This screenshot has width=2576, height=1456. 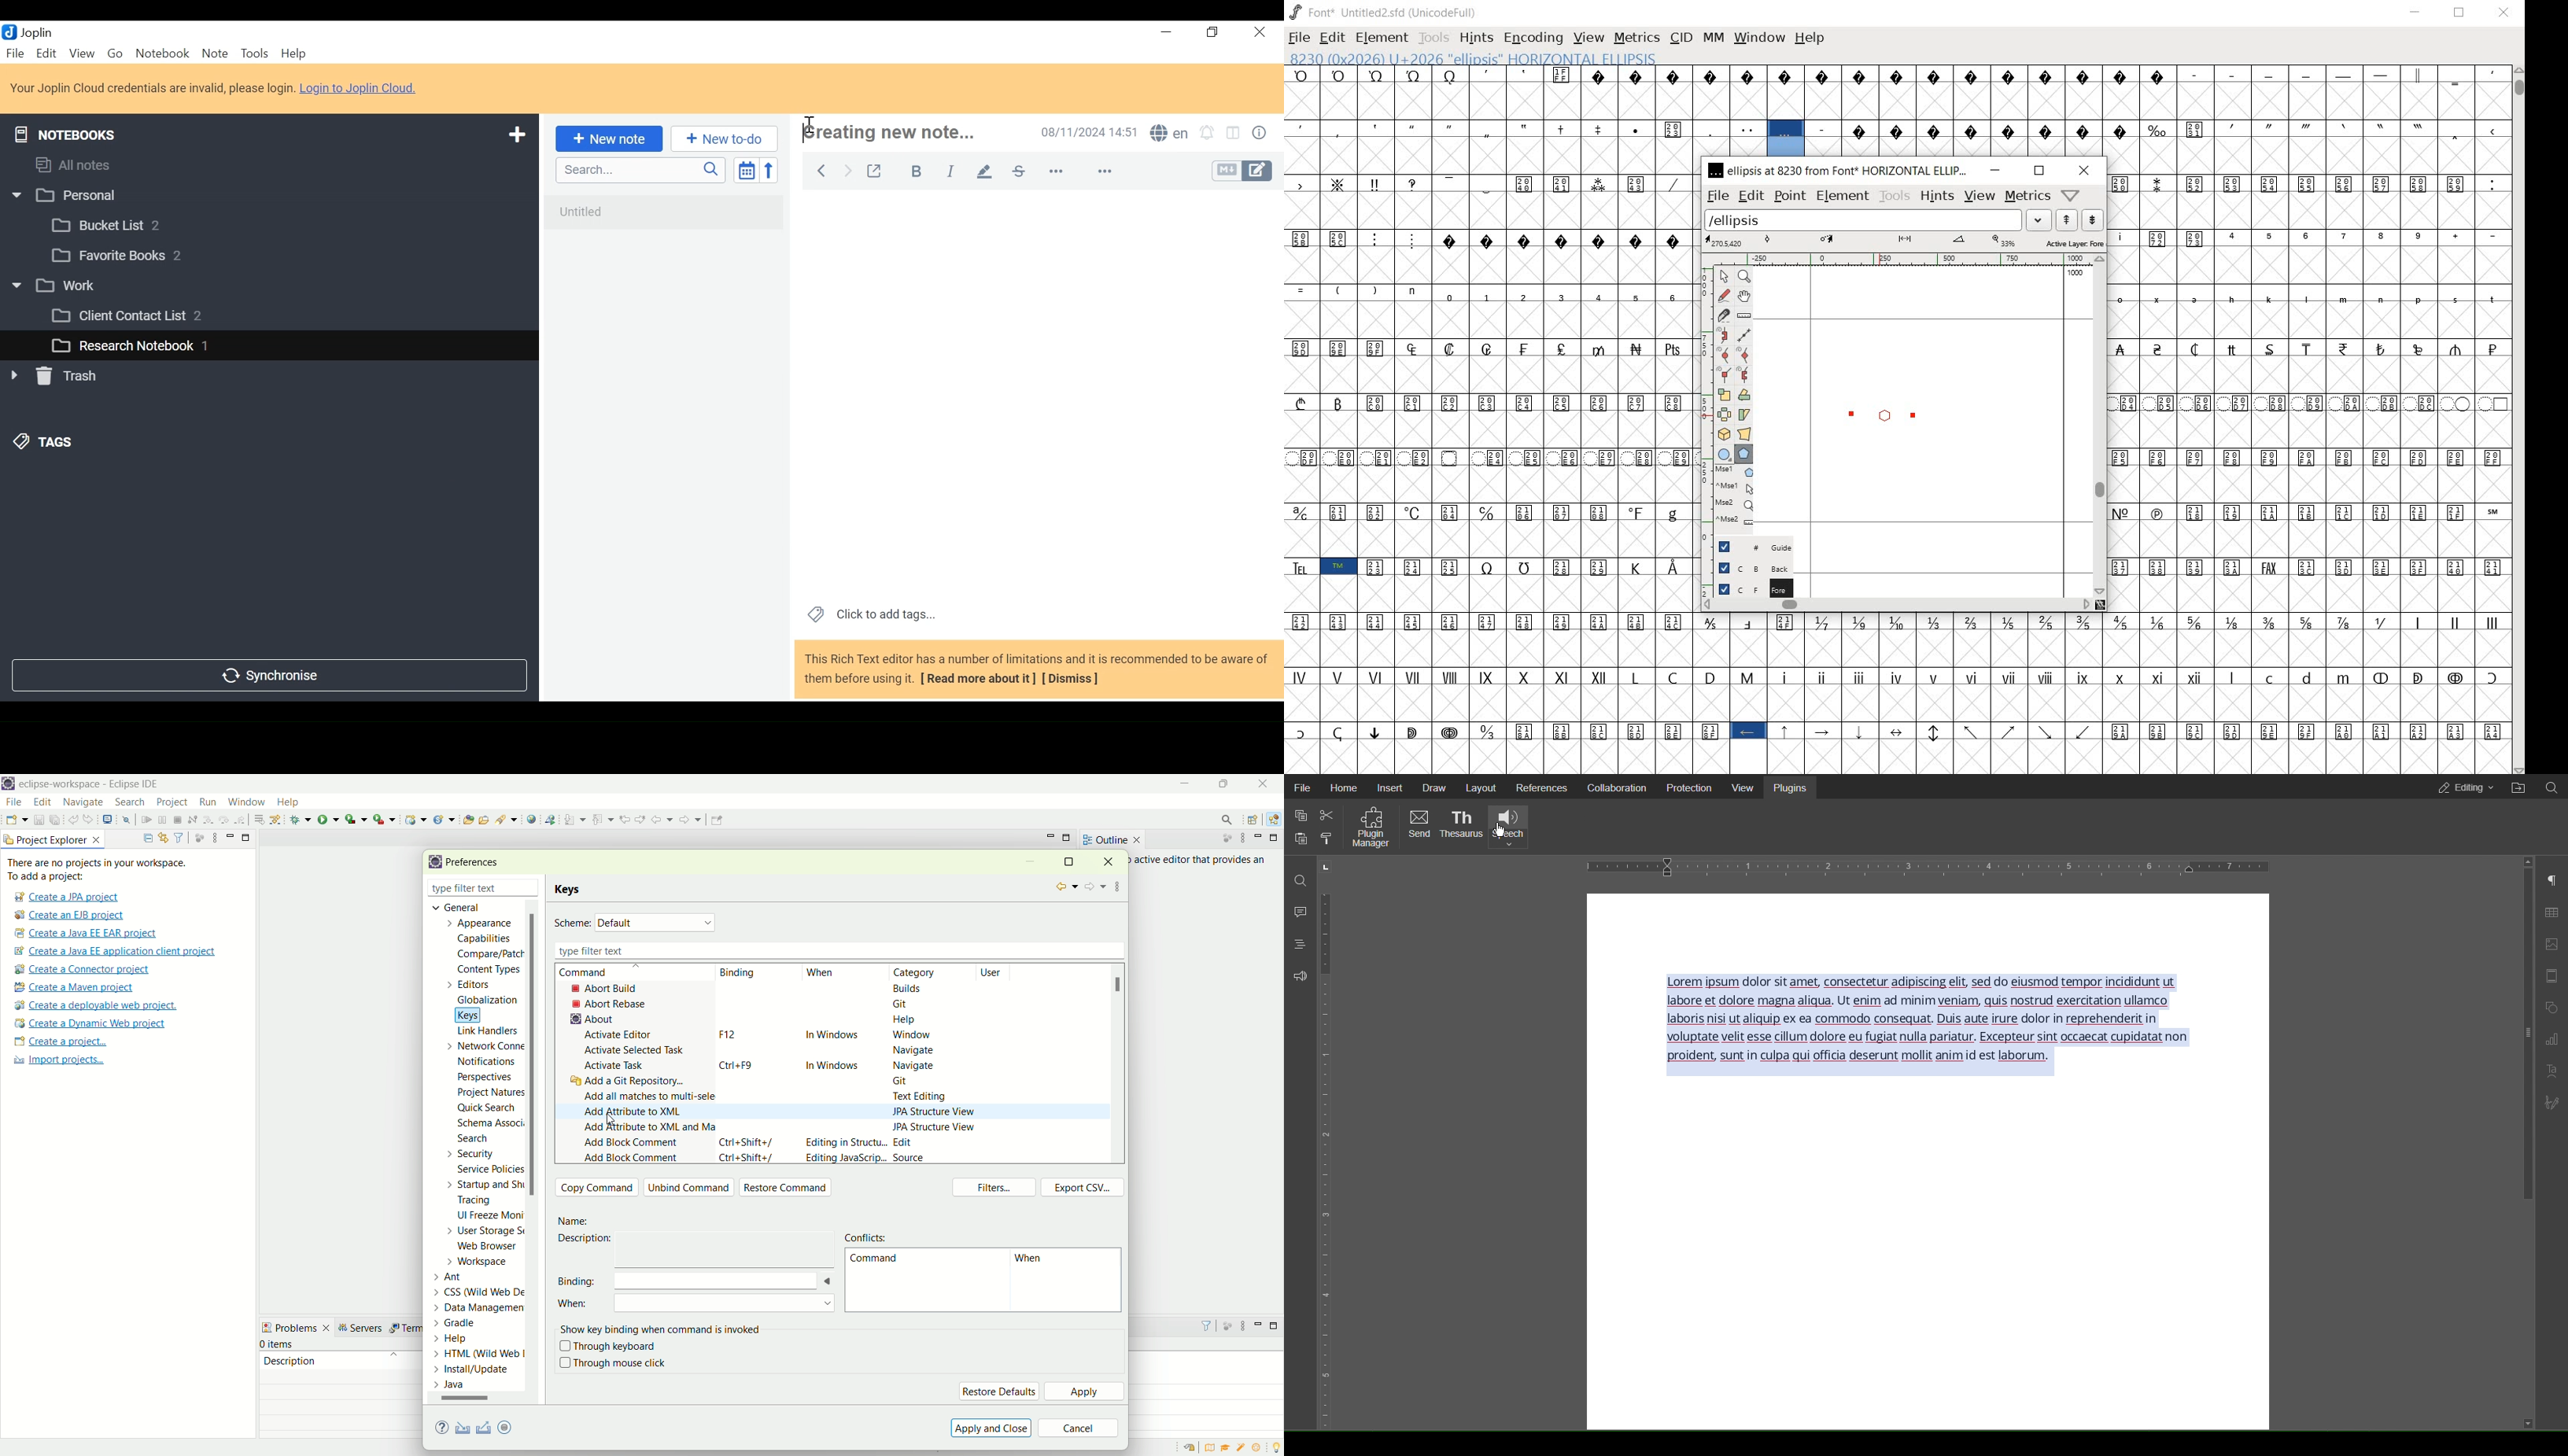 What do you see at coordinates (1896, 604) in the screenshot?
I see `scrollbar` at bounding box center [1896, 604].